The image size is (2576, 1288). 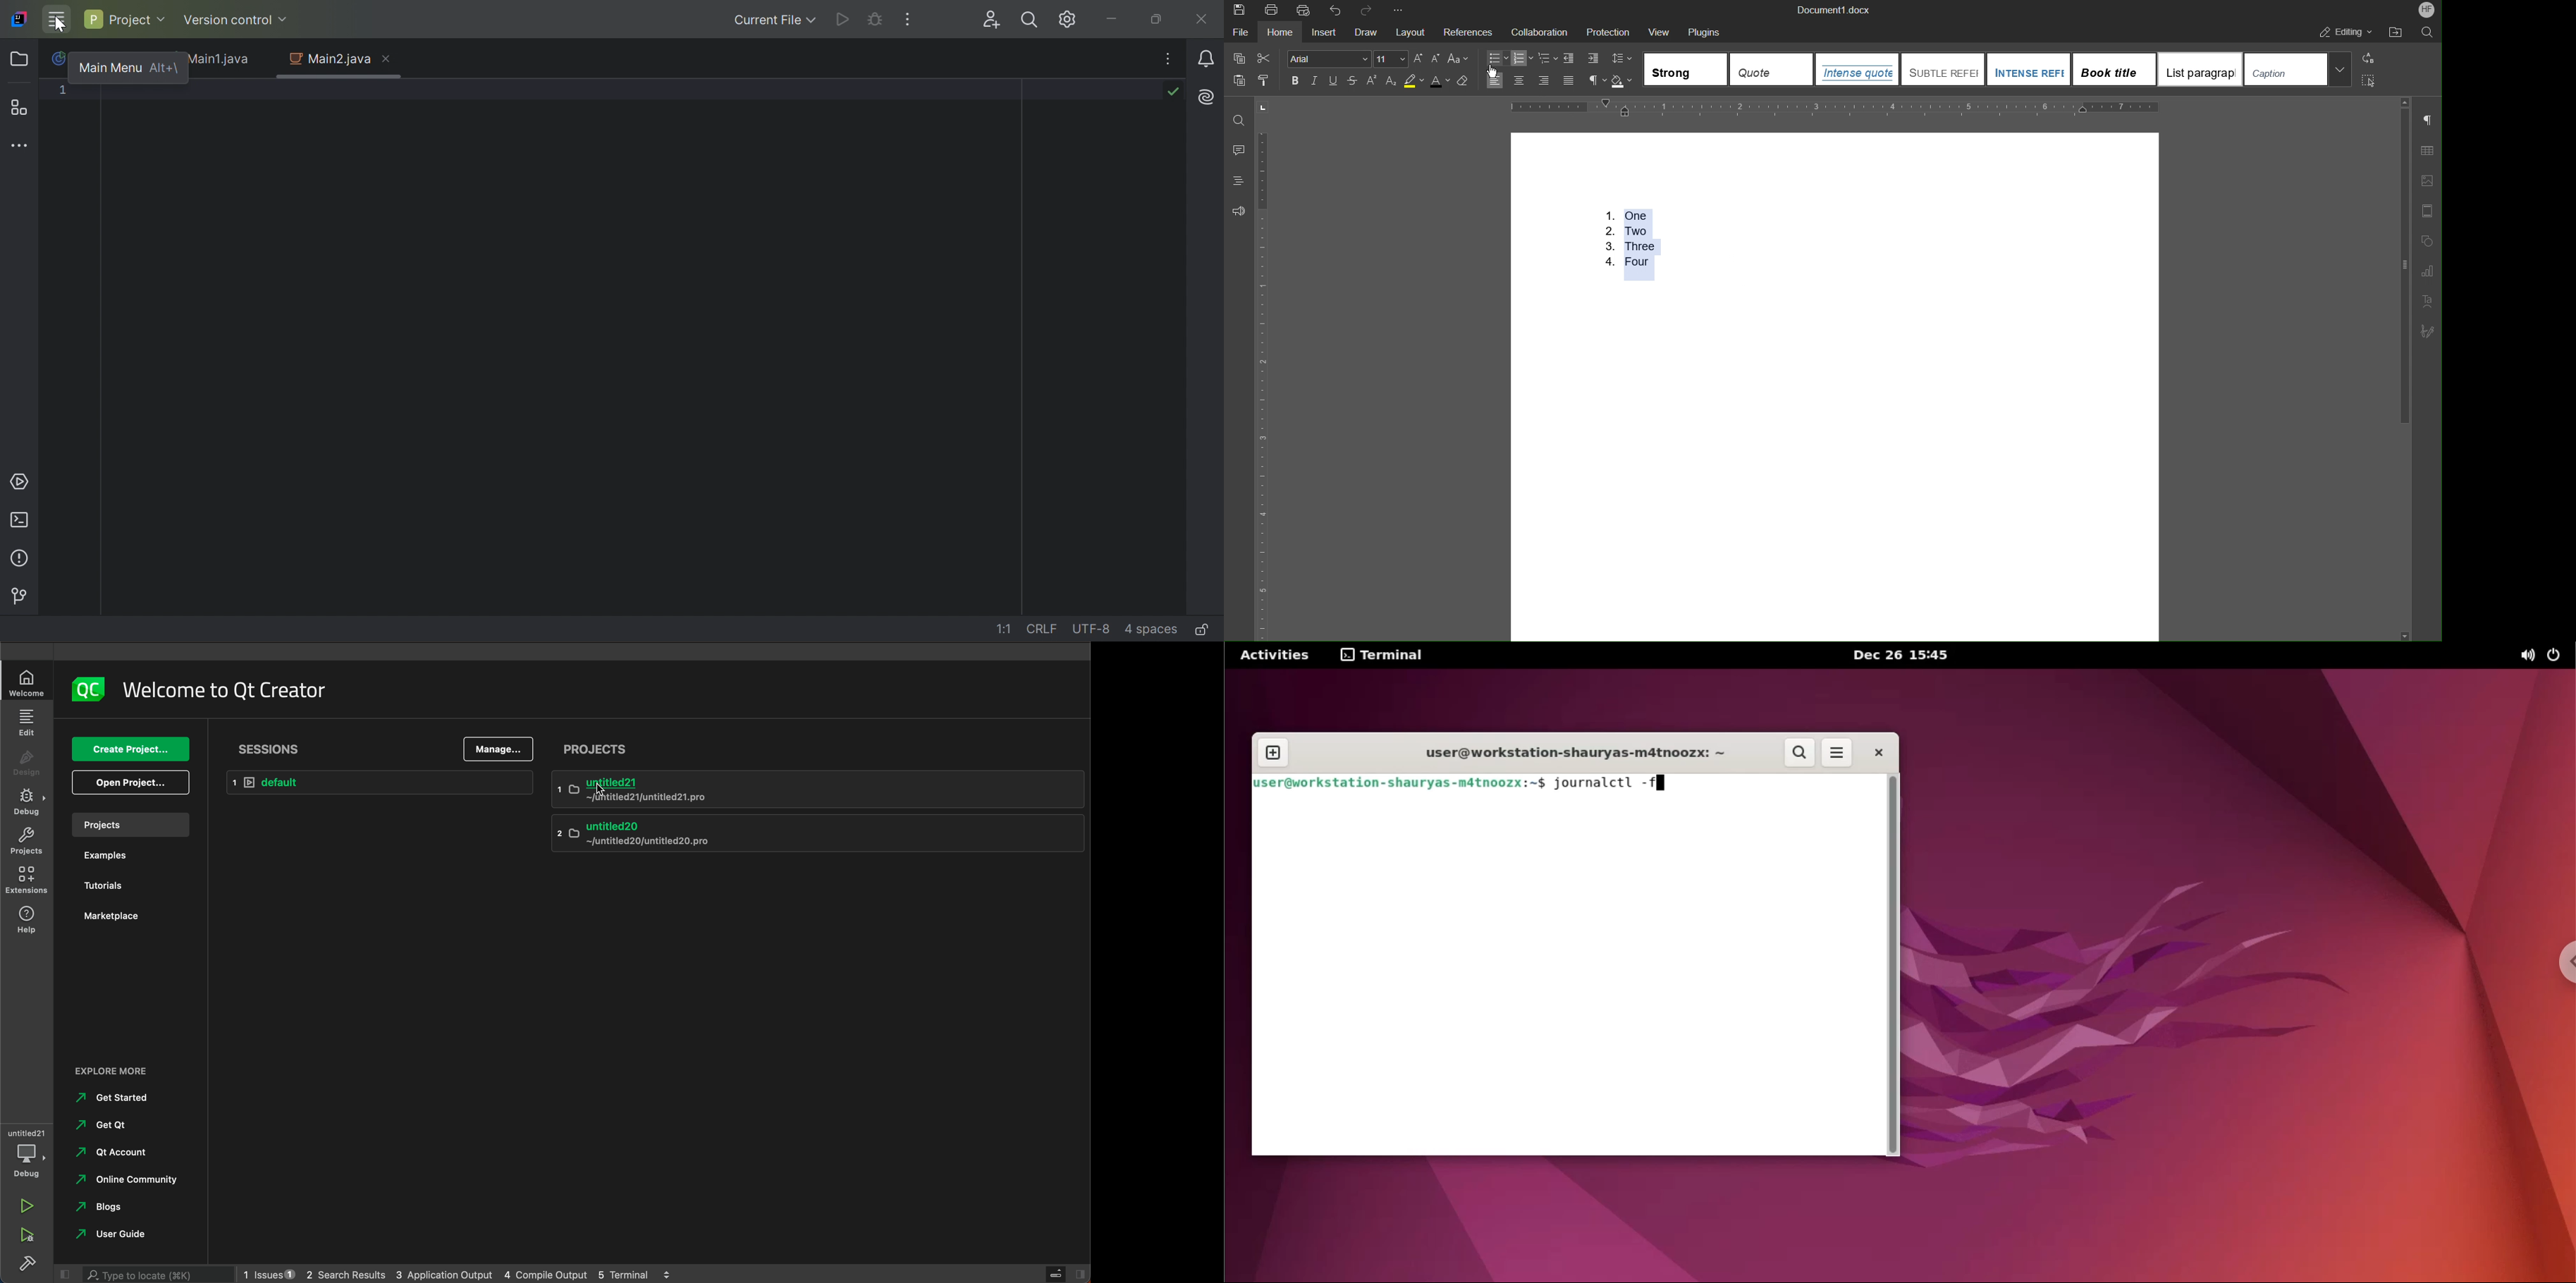 What do you see at coordinates (1943, 69) in the screenshot?
I see `Subtle Reference` at bounding box center [1943, 69].